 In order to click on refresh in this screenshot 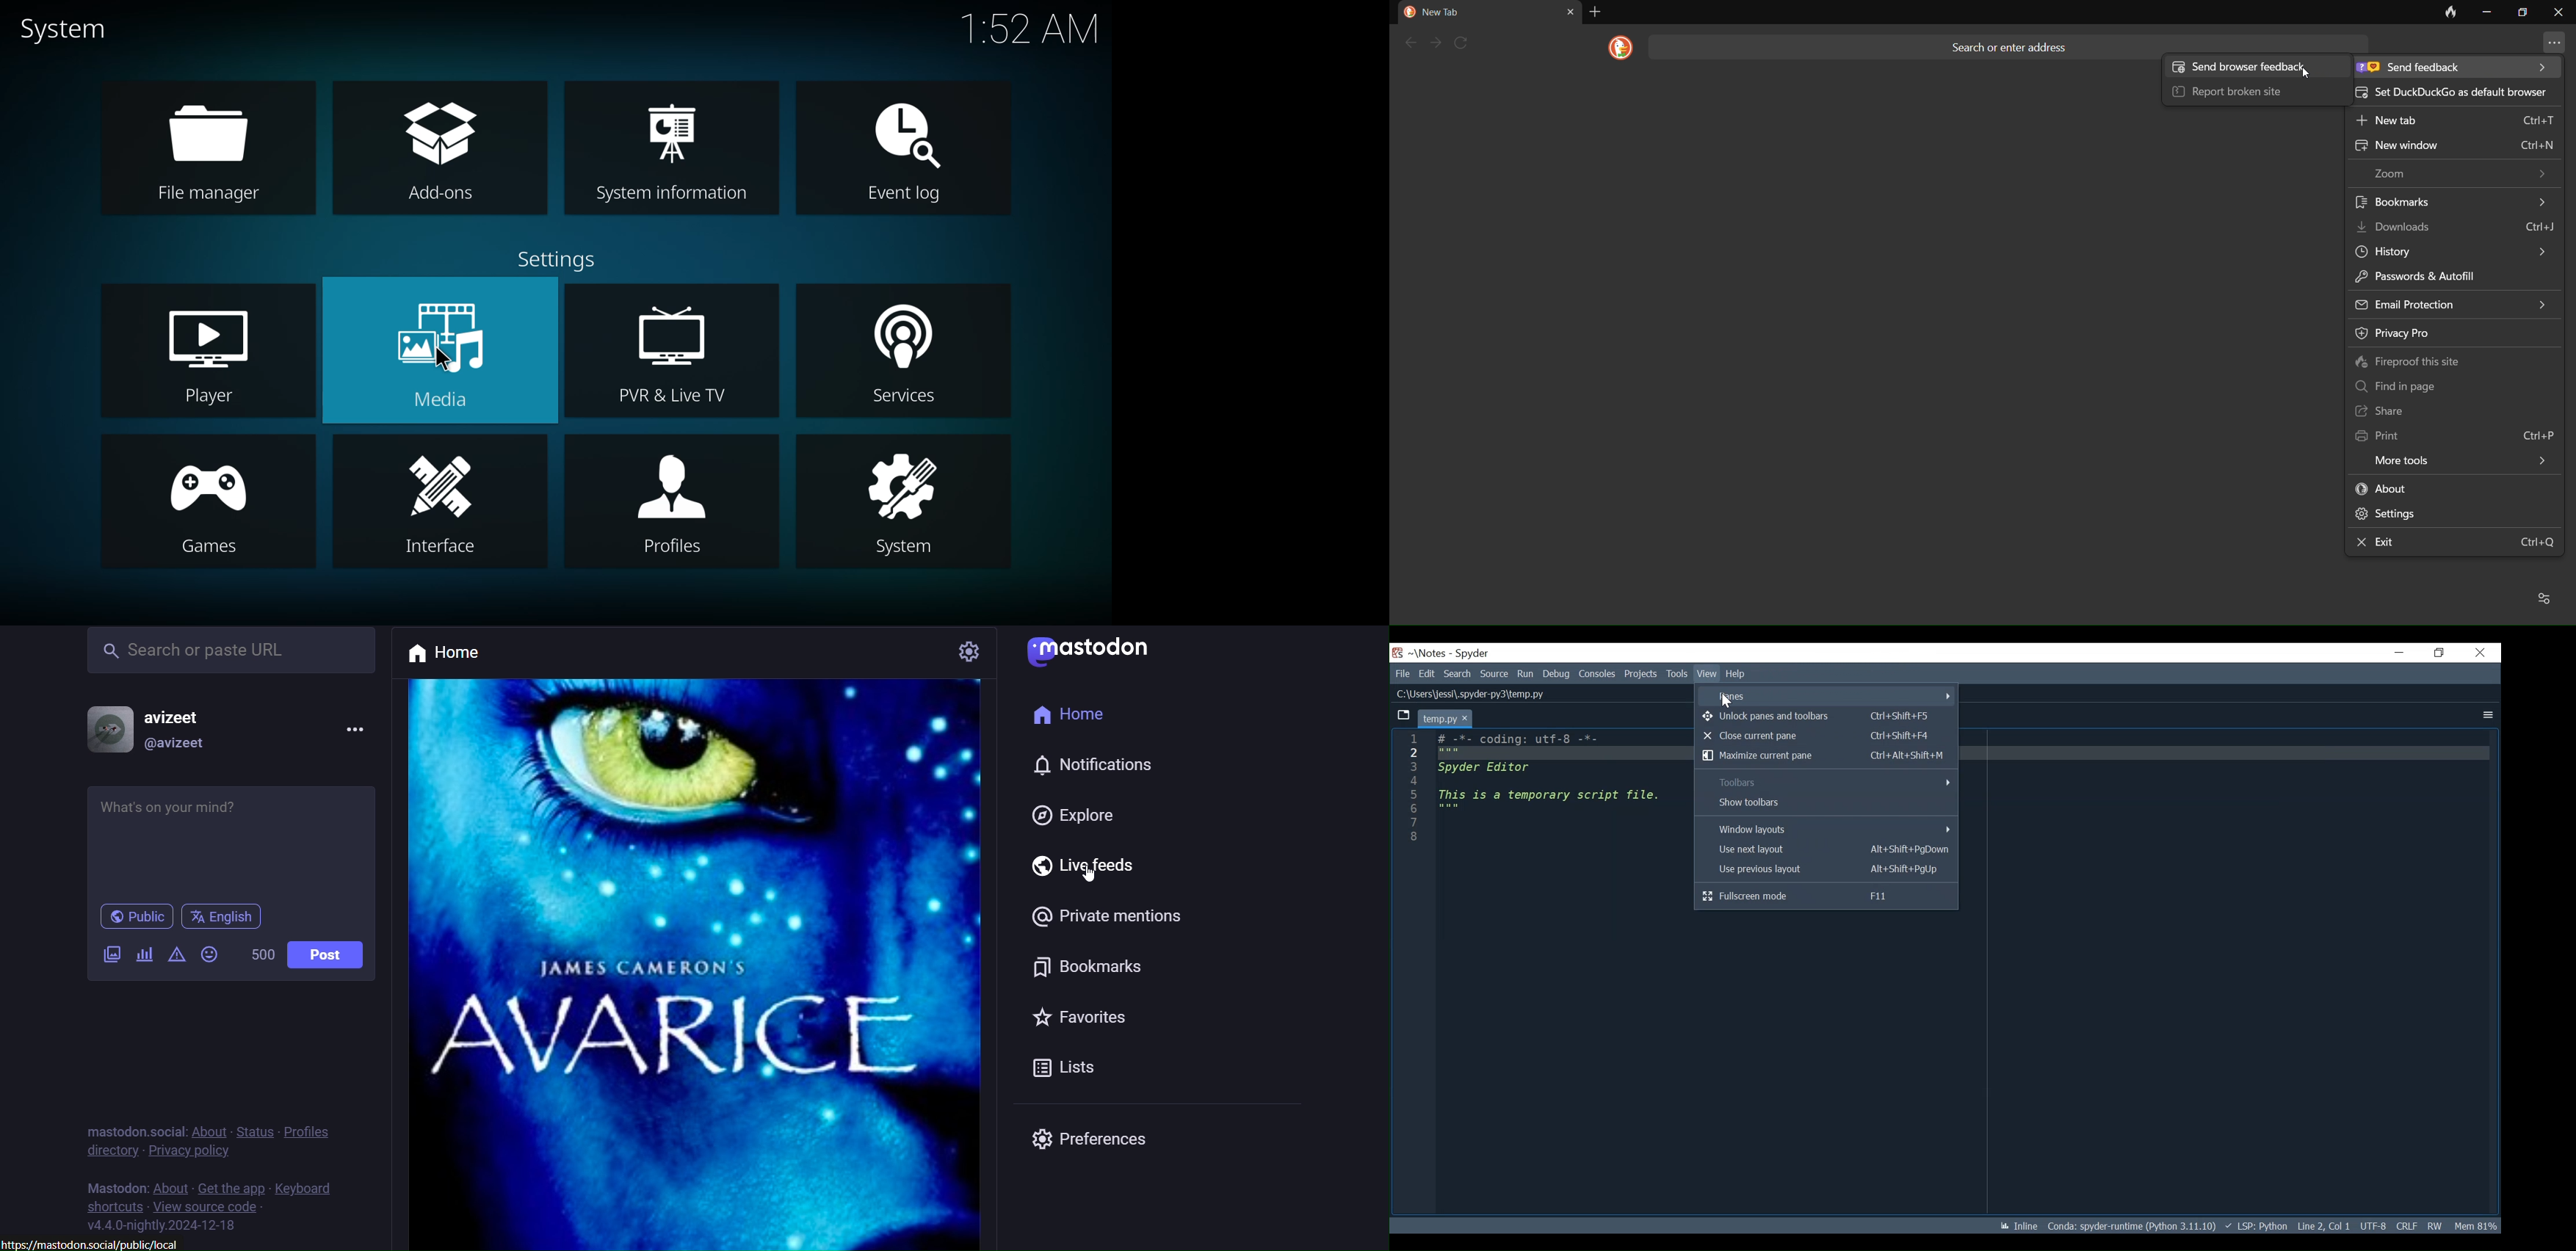, I will do `click(1466, 43)`.